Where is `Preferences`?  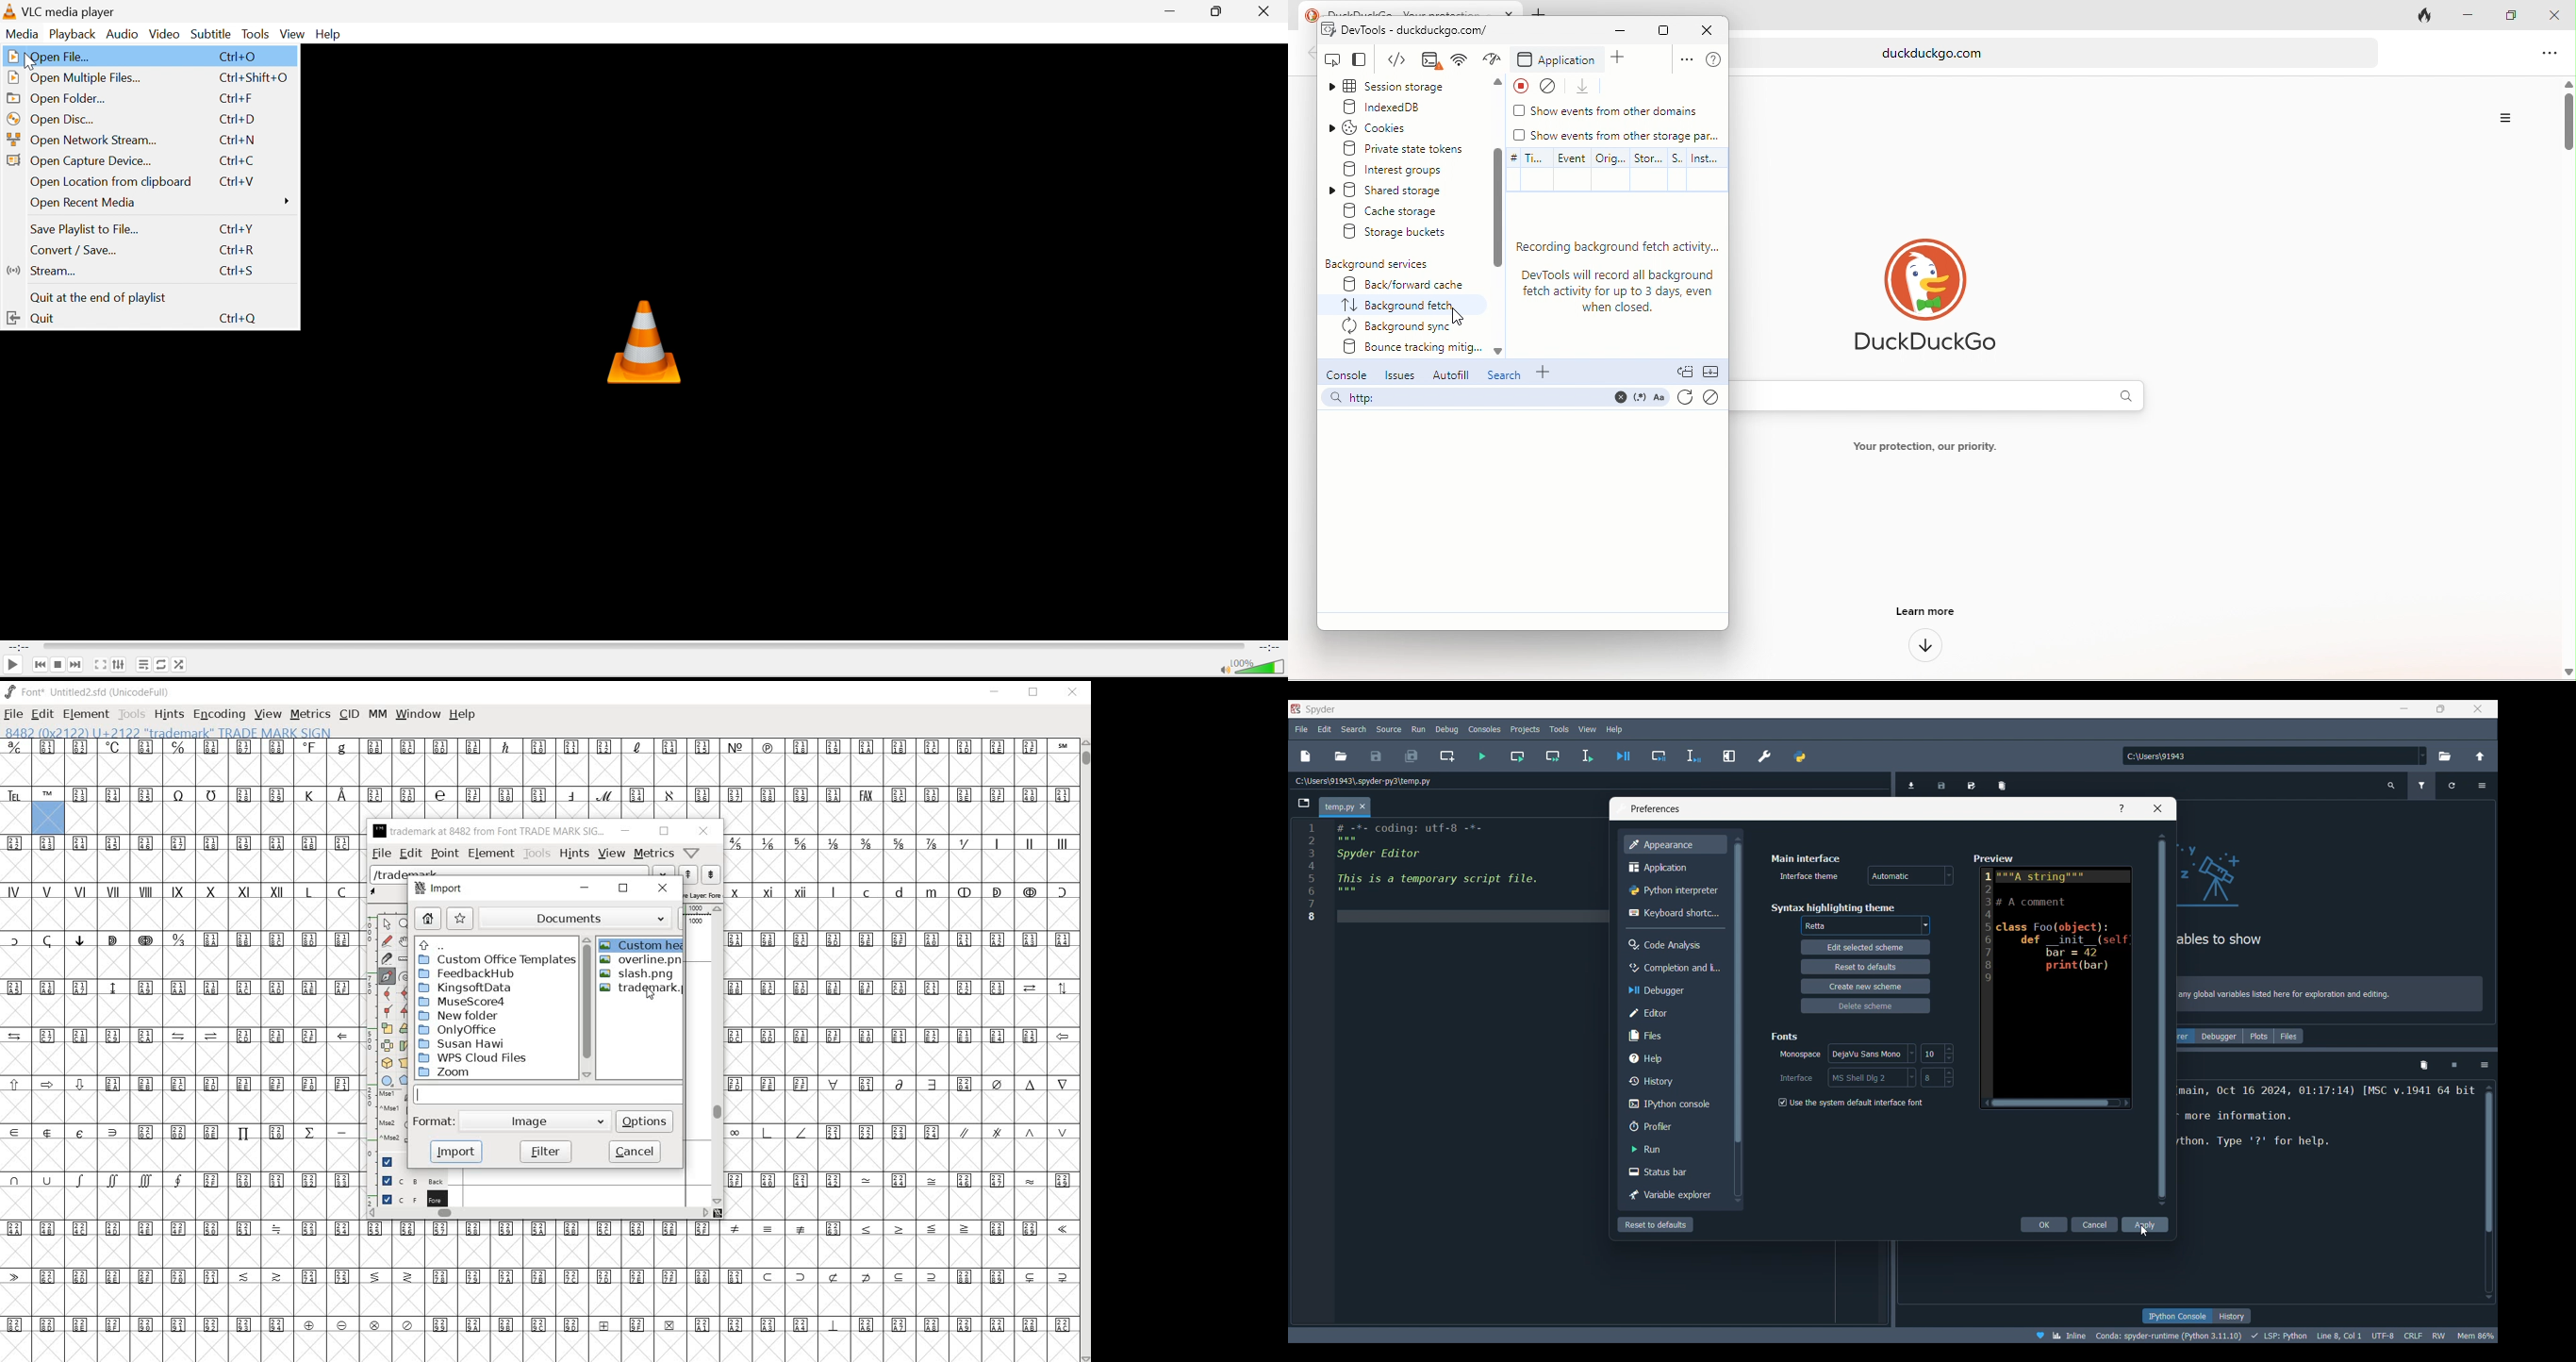
Preferences is located at coordinates (1765, 756).